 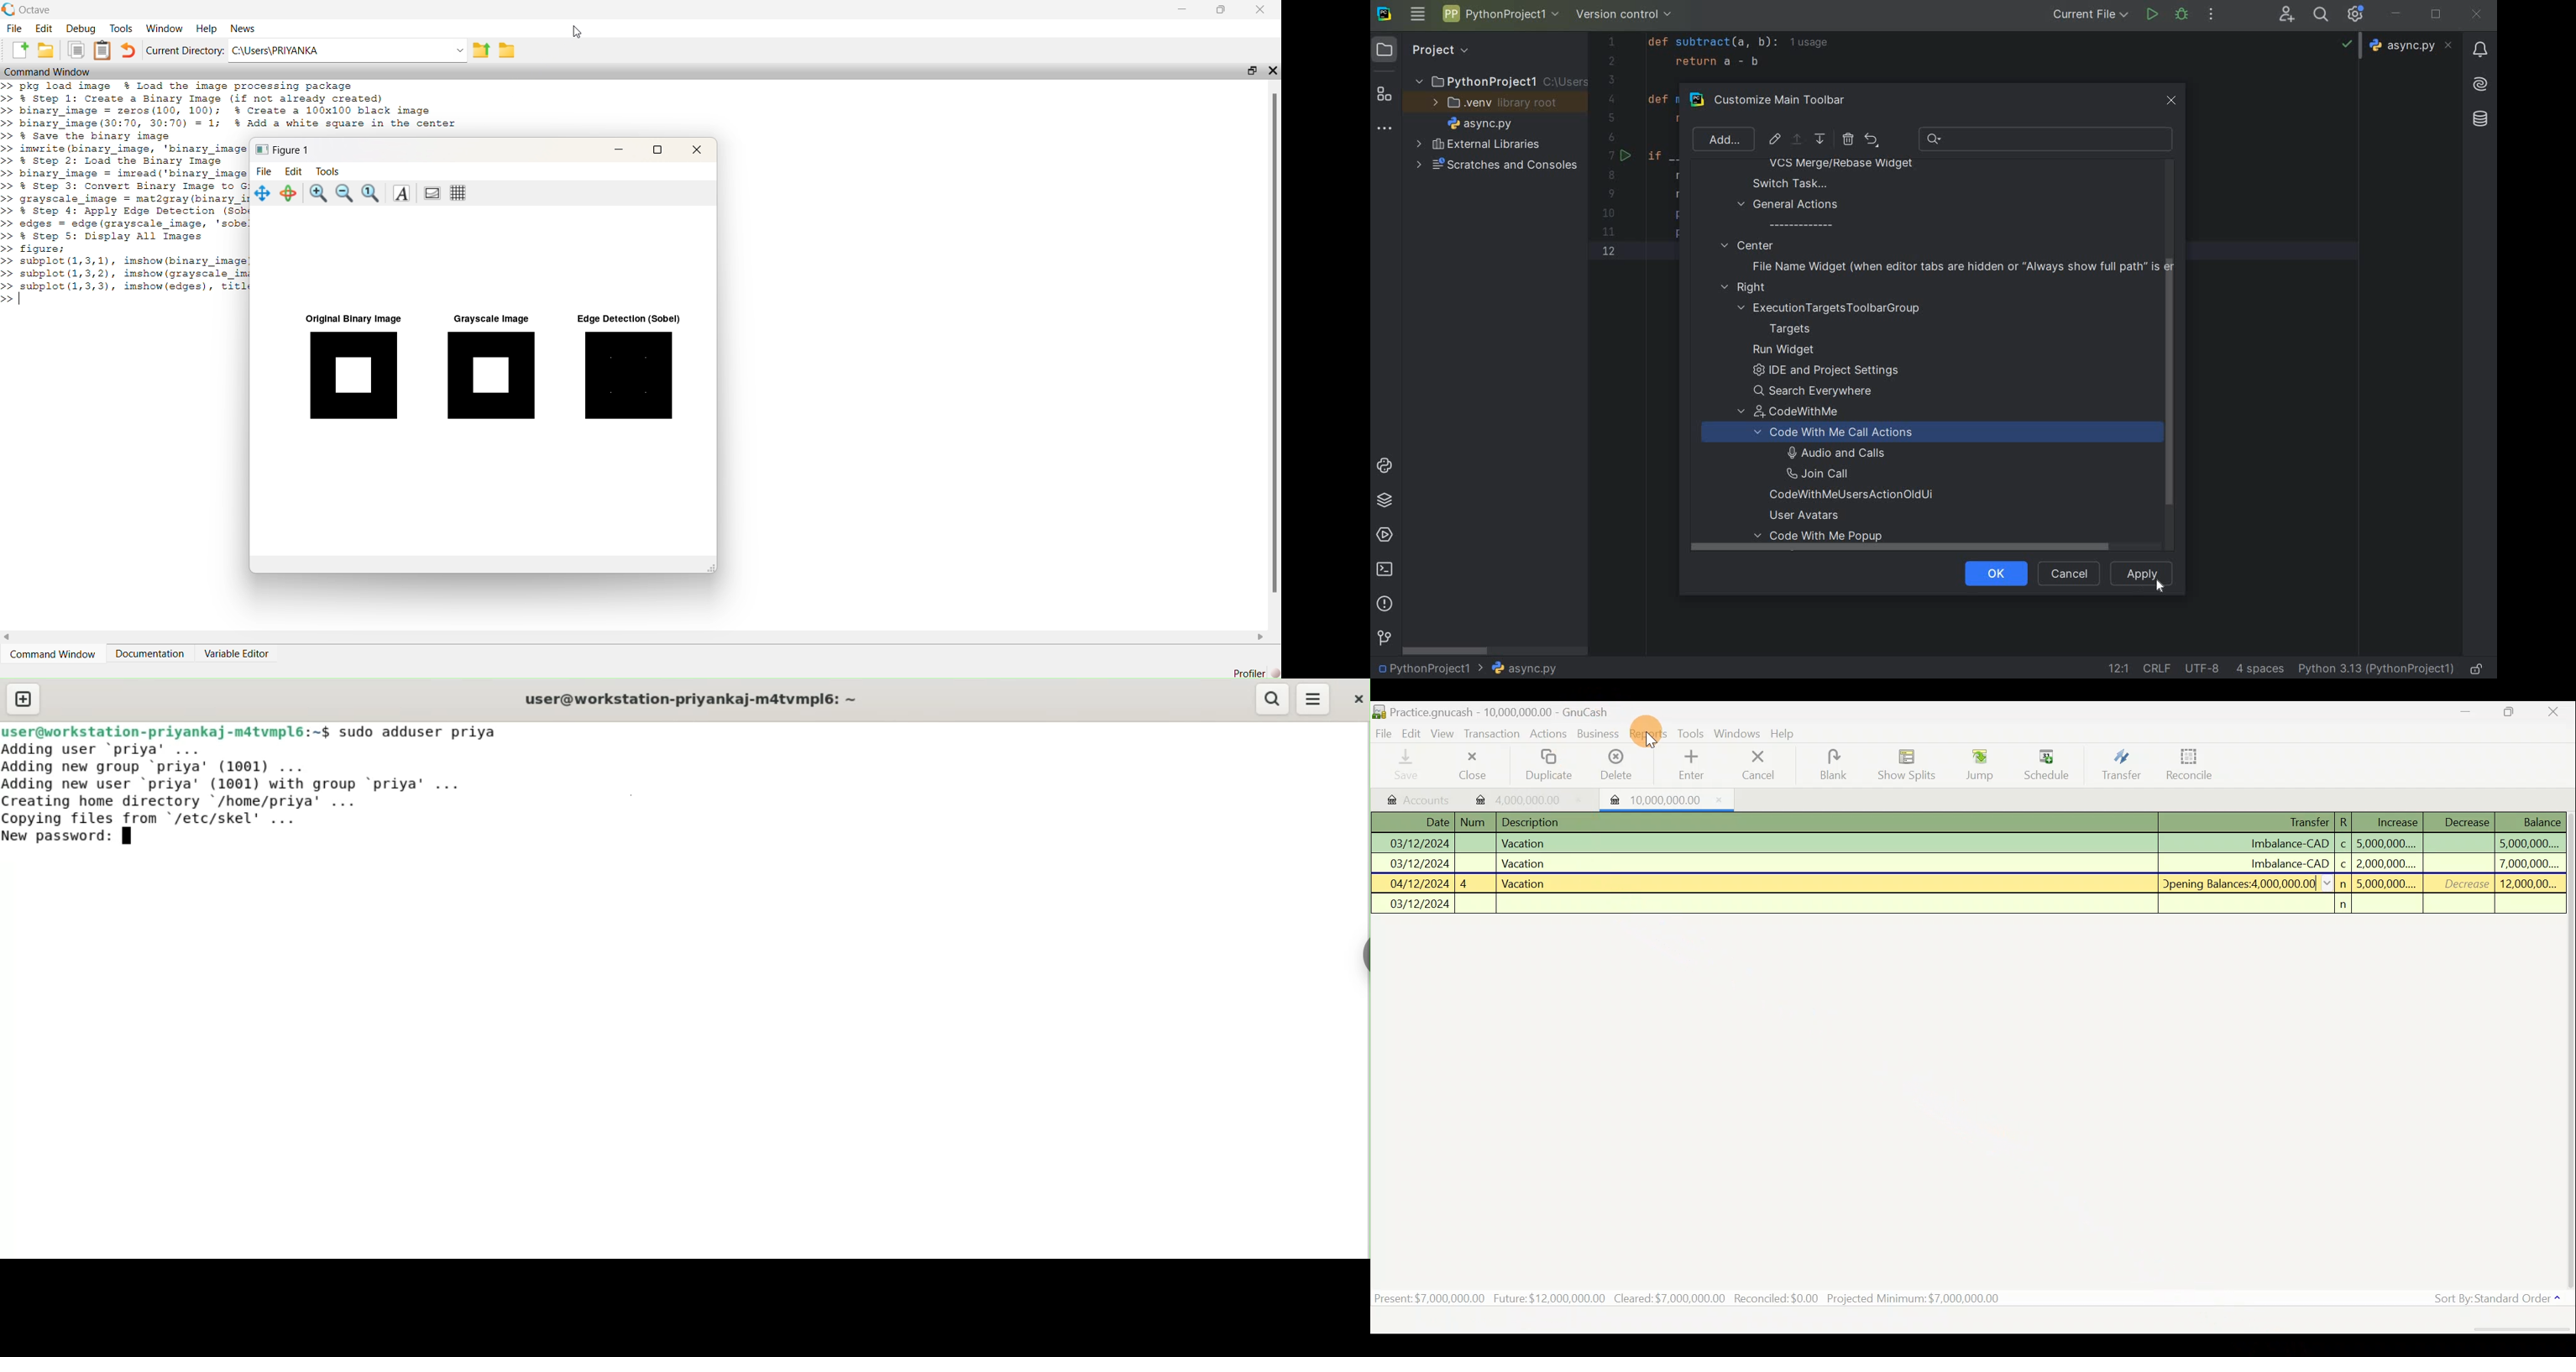 What do you see at coordinates (1690, 1297) in the screenshot?
I see `Present: $7,000,000.00 Future: $12,000,000.00 Cleared:$7,000,000.00 Recondiled:$0.00 Projected Minimum: $7,000,000.00` at bounding box center [1690, 1297].